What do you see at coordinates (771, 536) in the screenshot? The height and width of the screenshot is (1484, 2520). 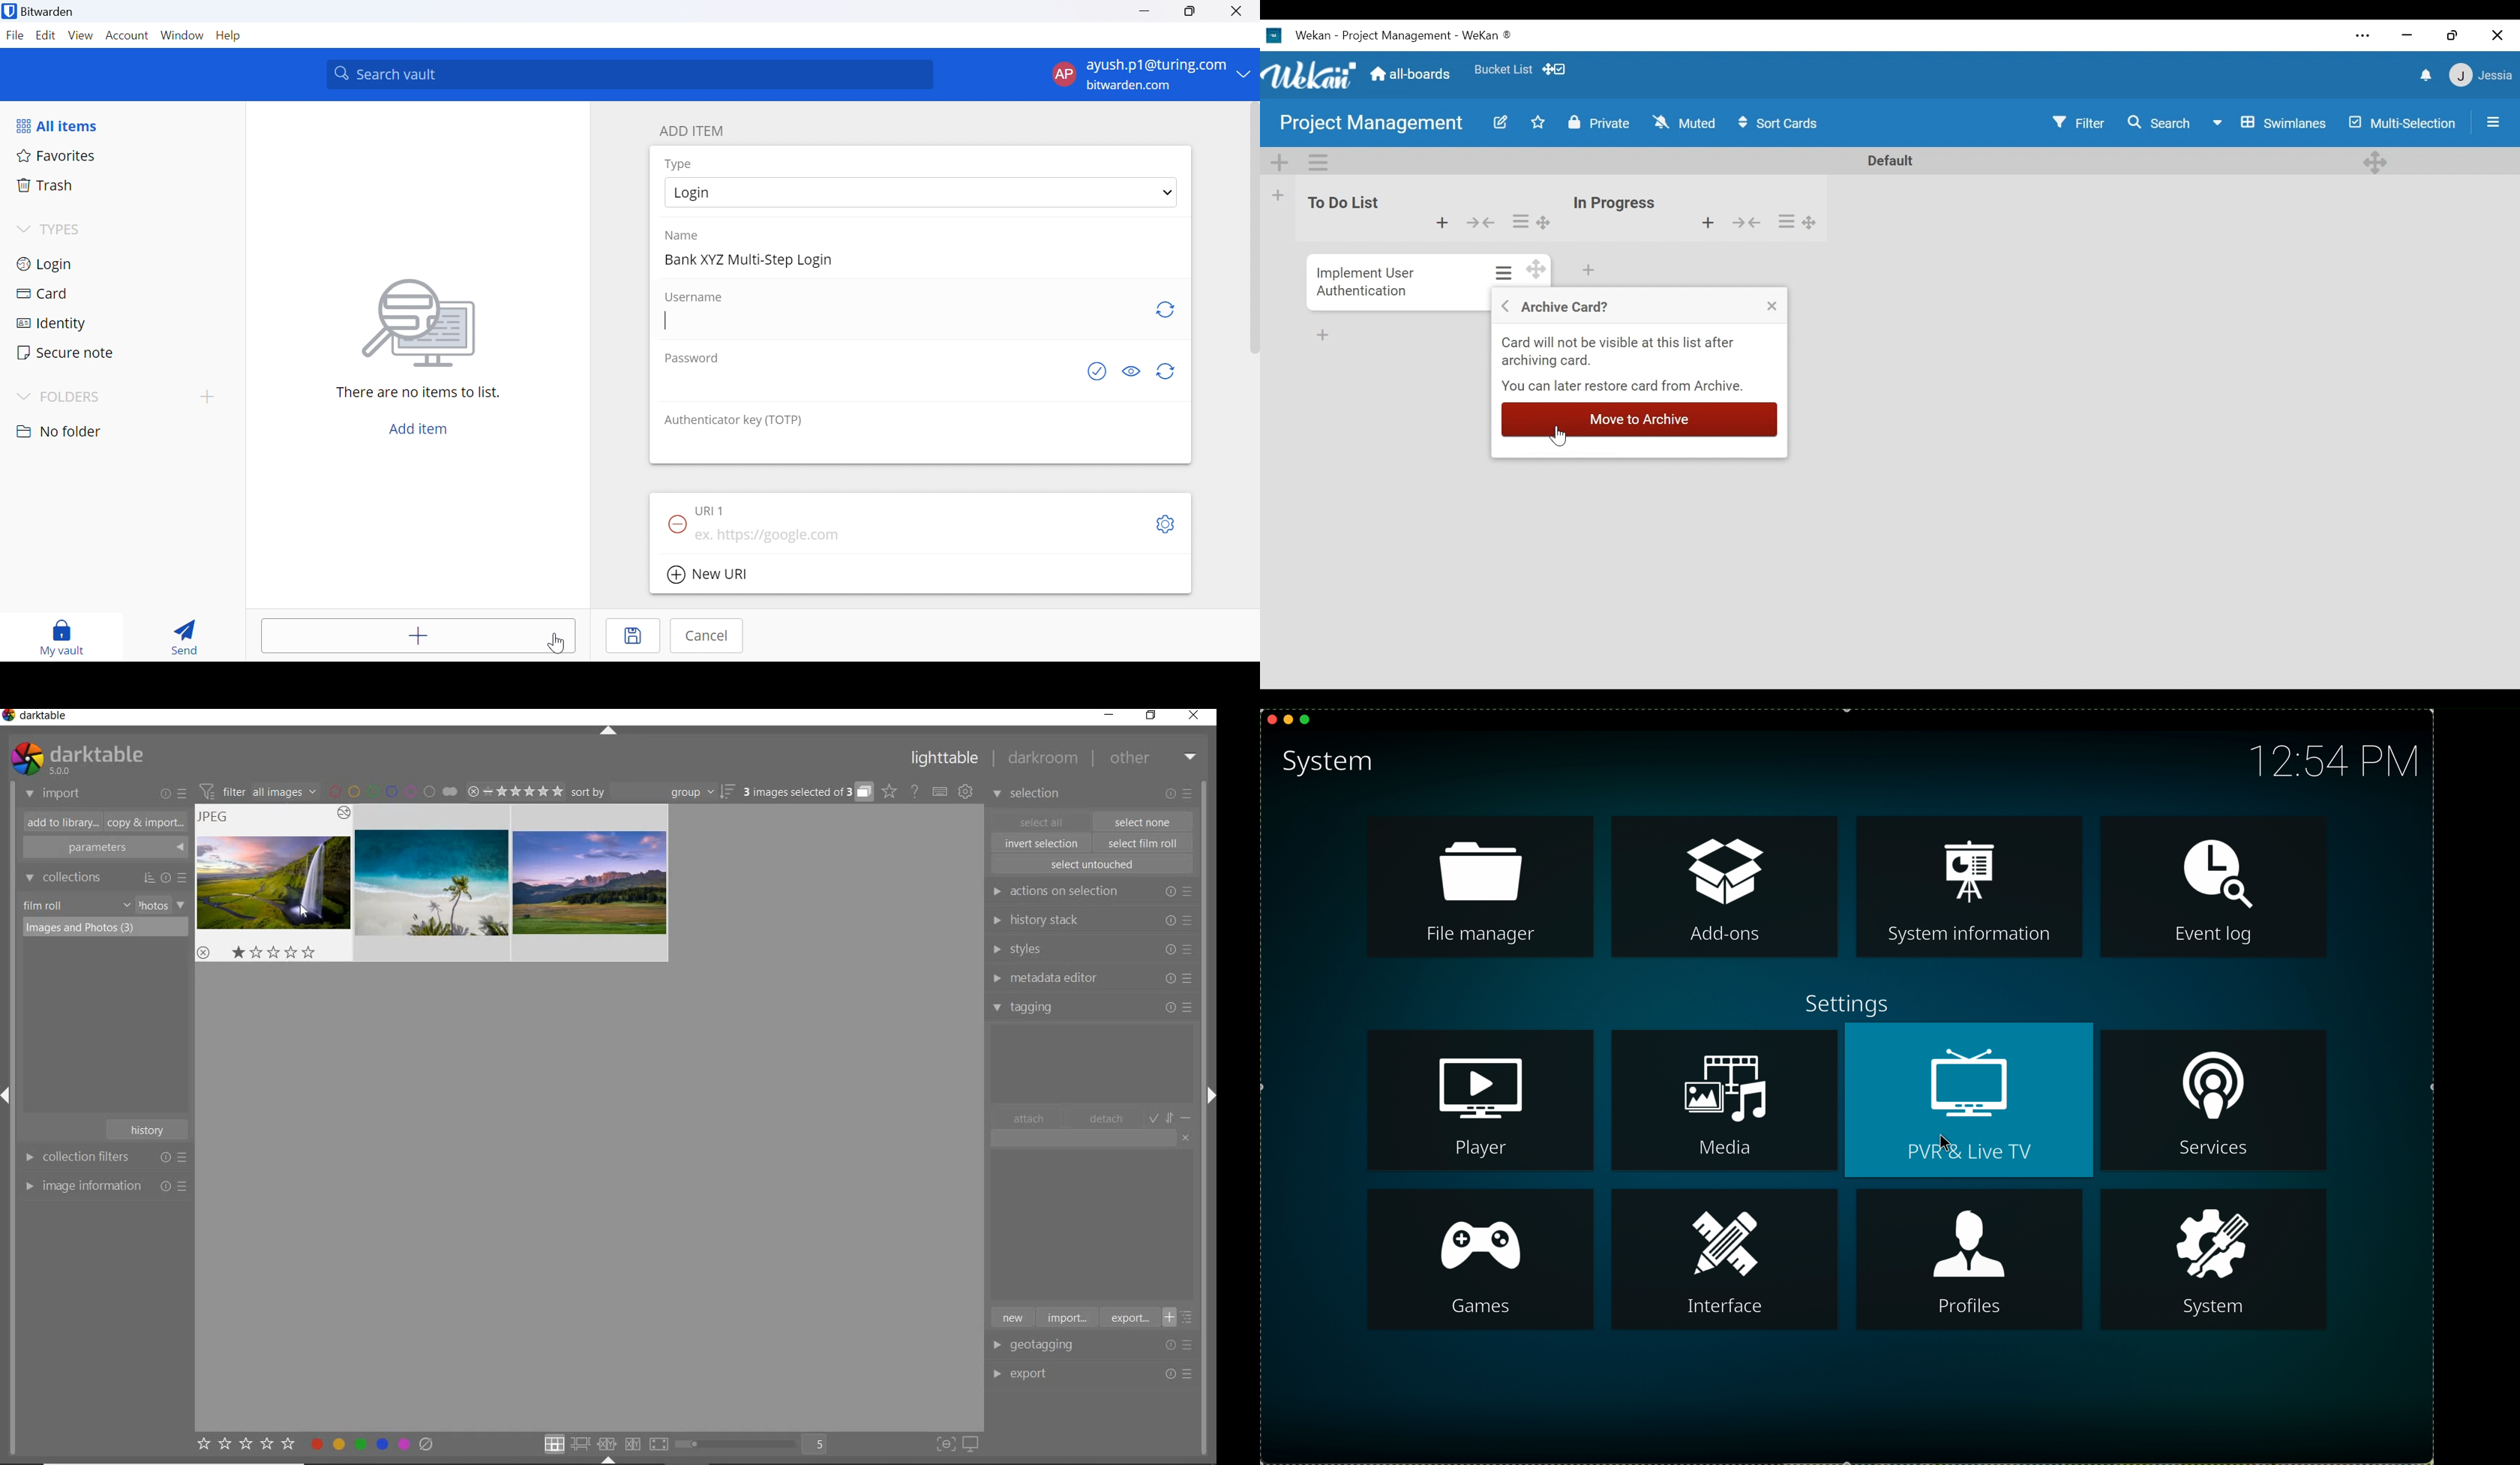 I see `ex. https://google.com` at bounding box center [771, 536].